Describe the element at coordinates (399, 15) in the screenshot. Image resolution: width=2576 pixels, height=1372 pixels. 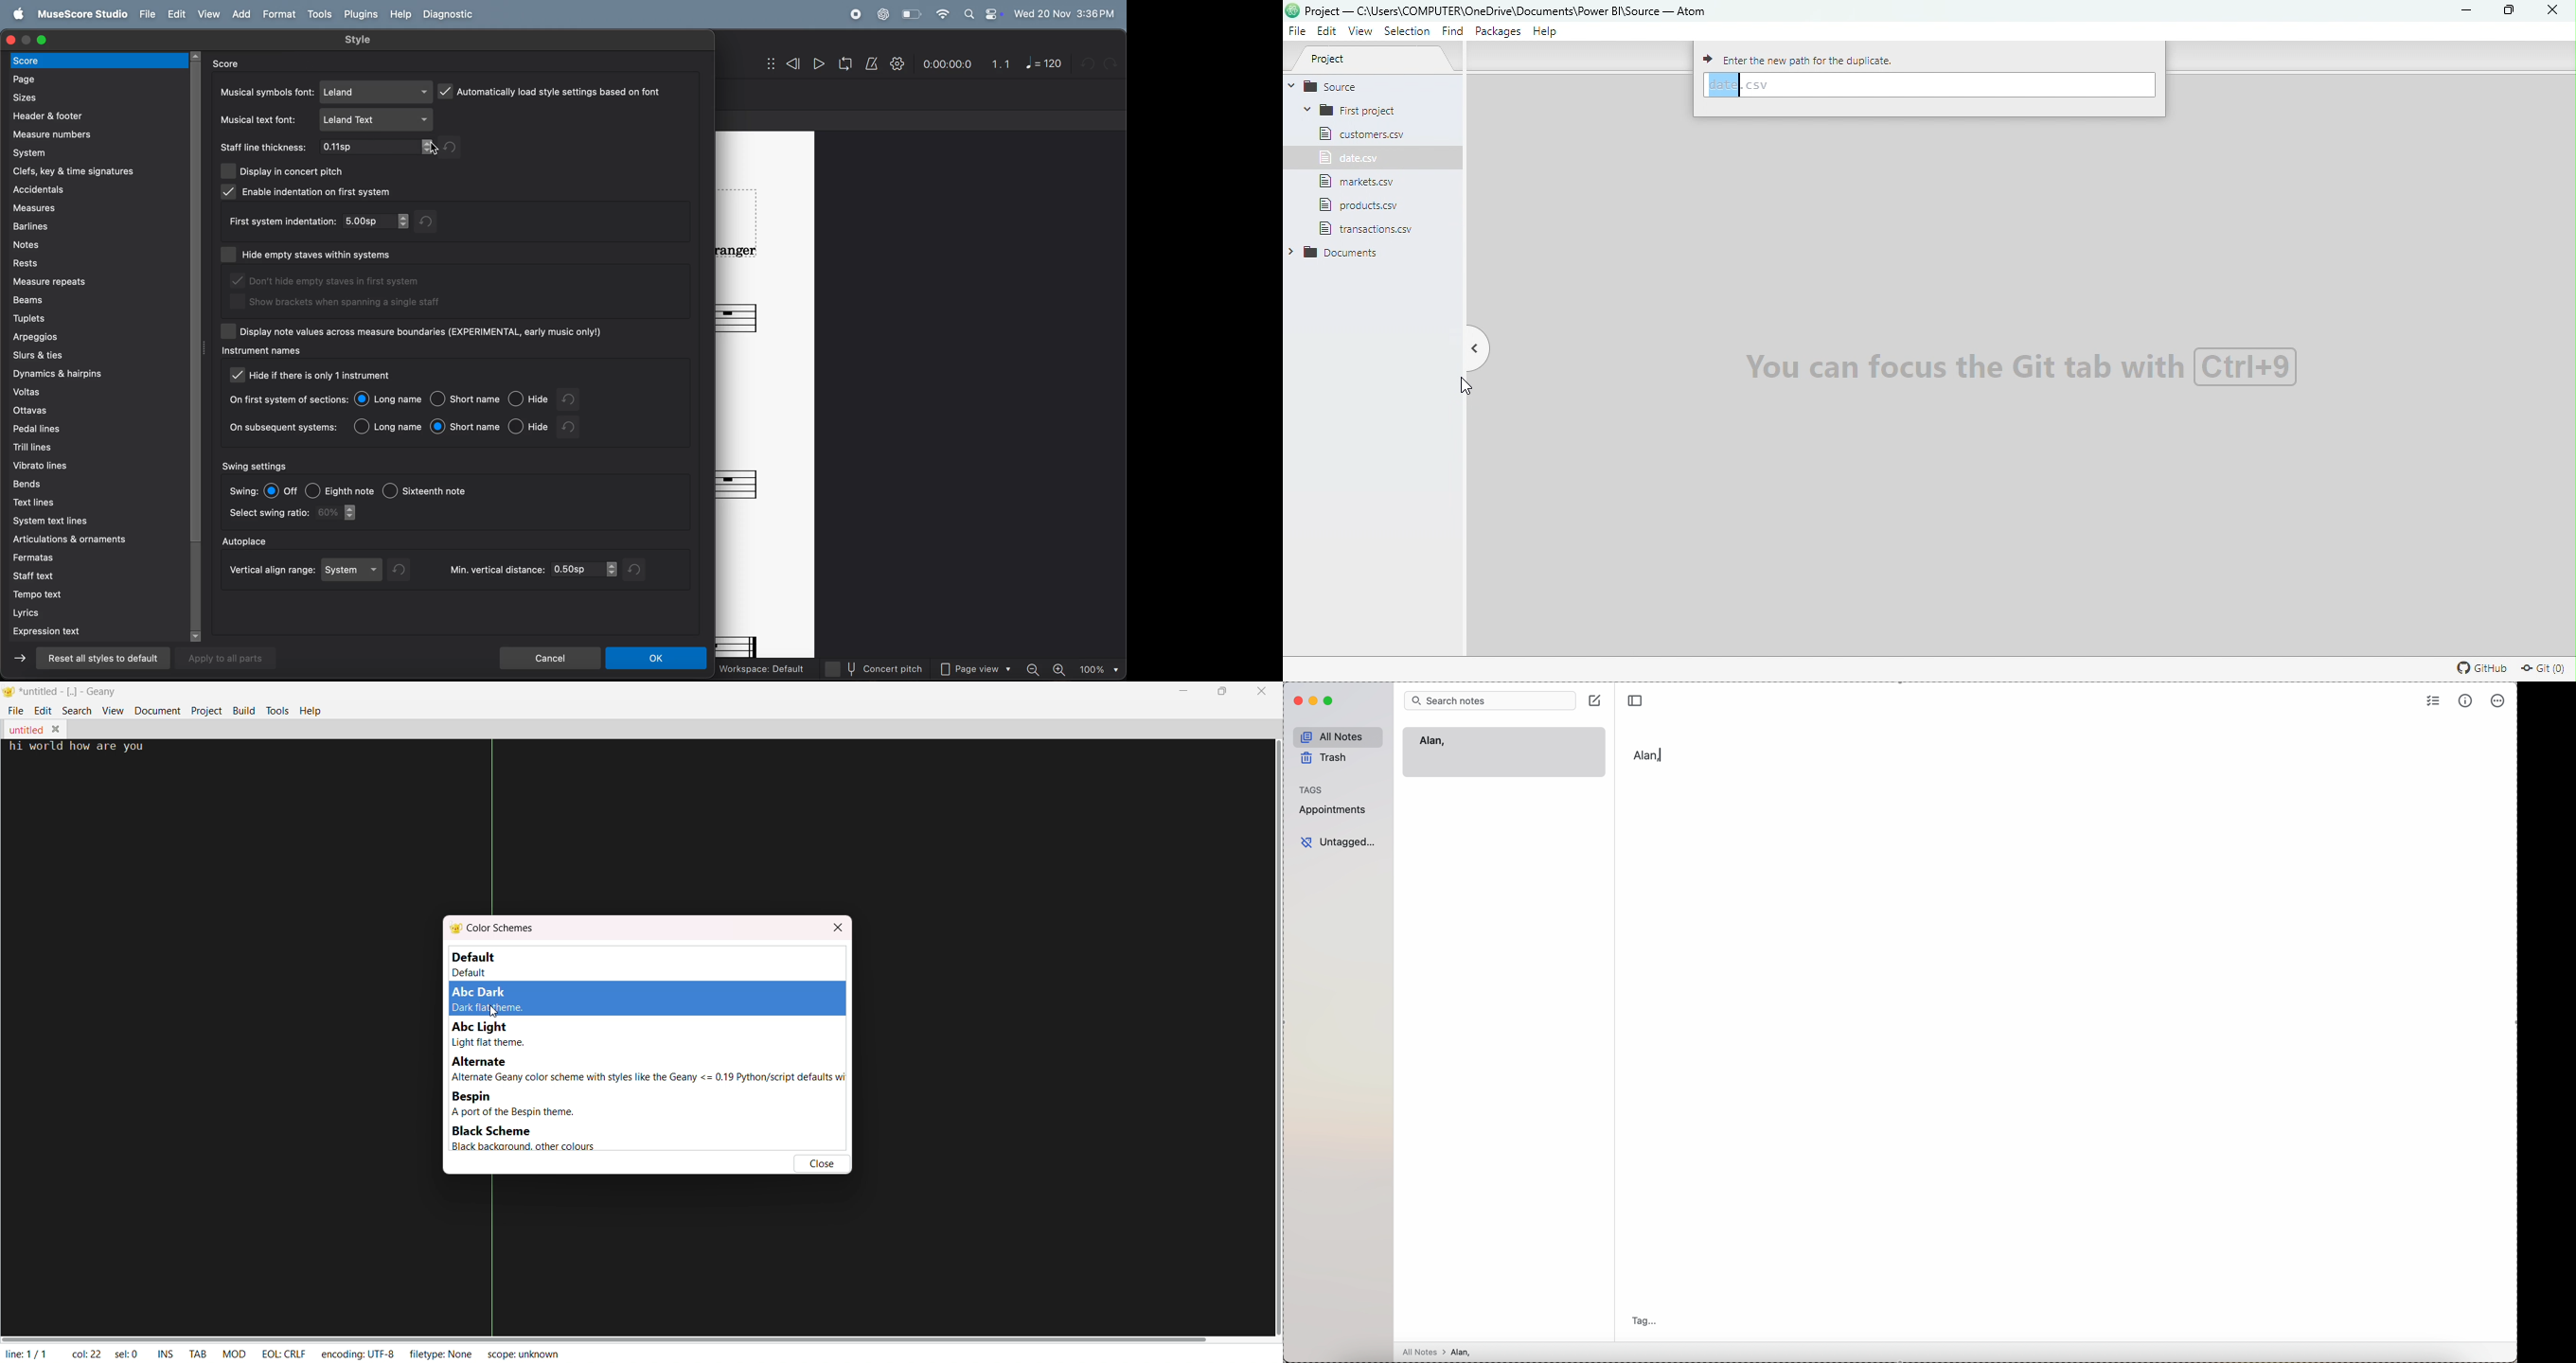
I see `help` at that location.